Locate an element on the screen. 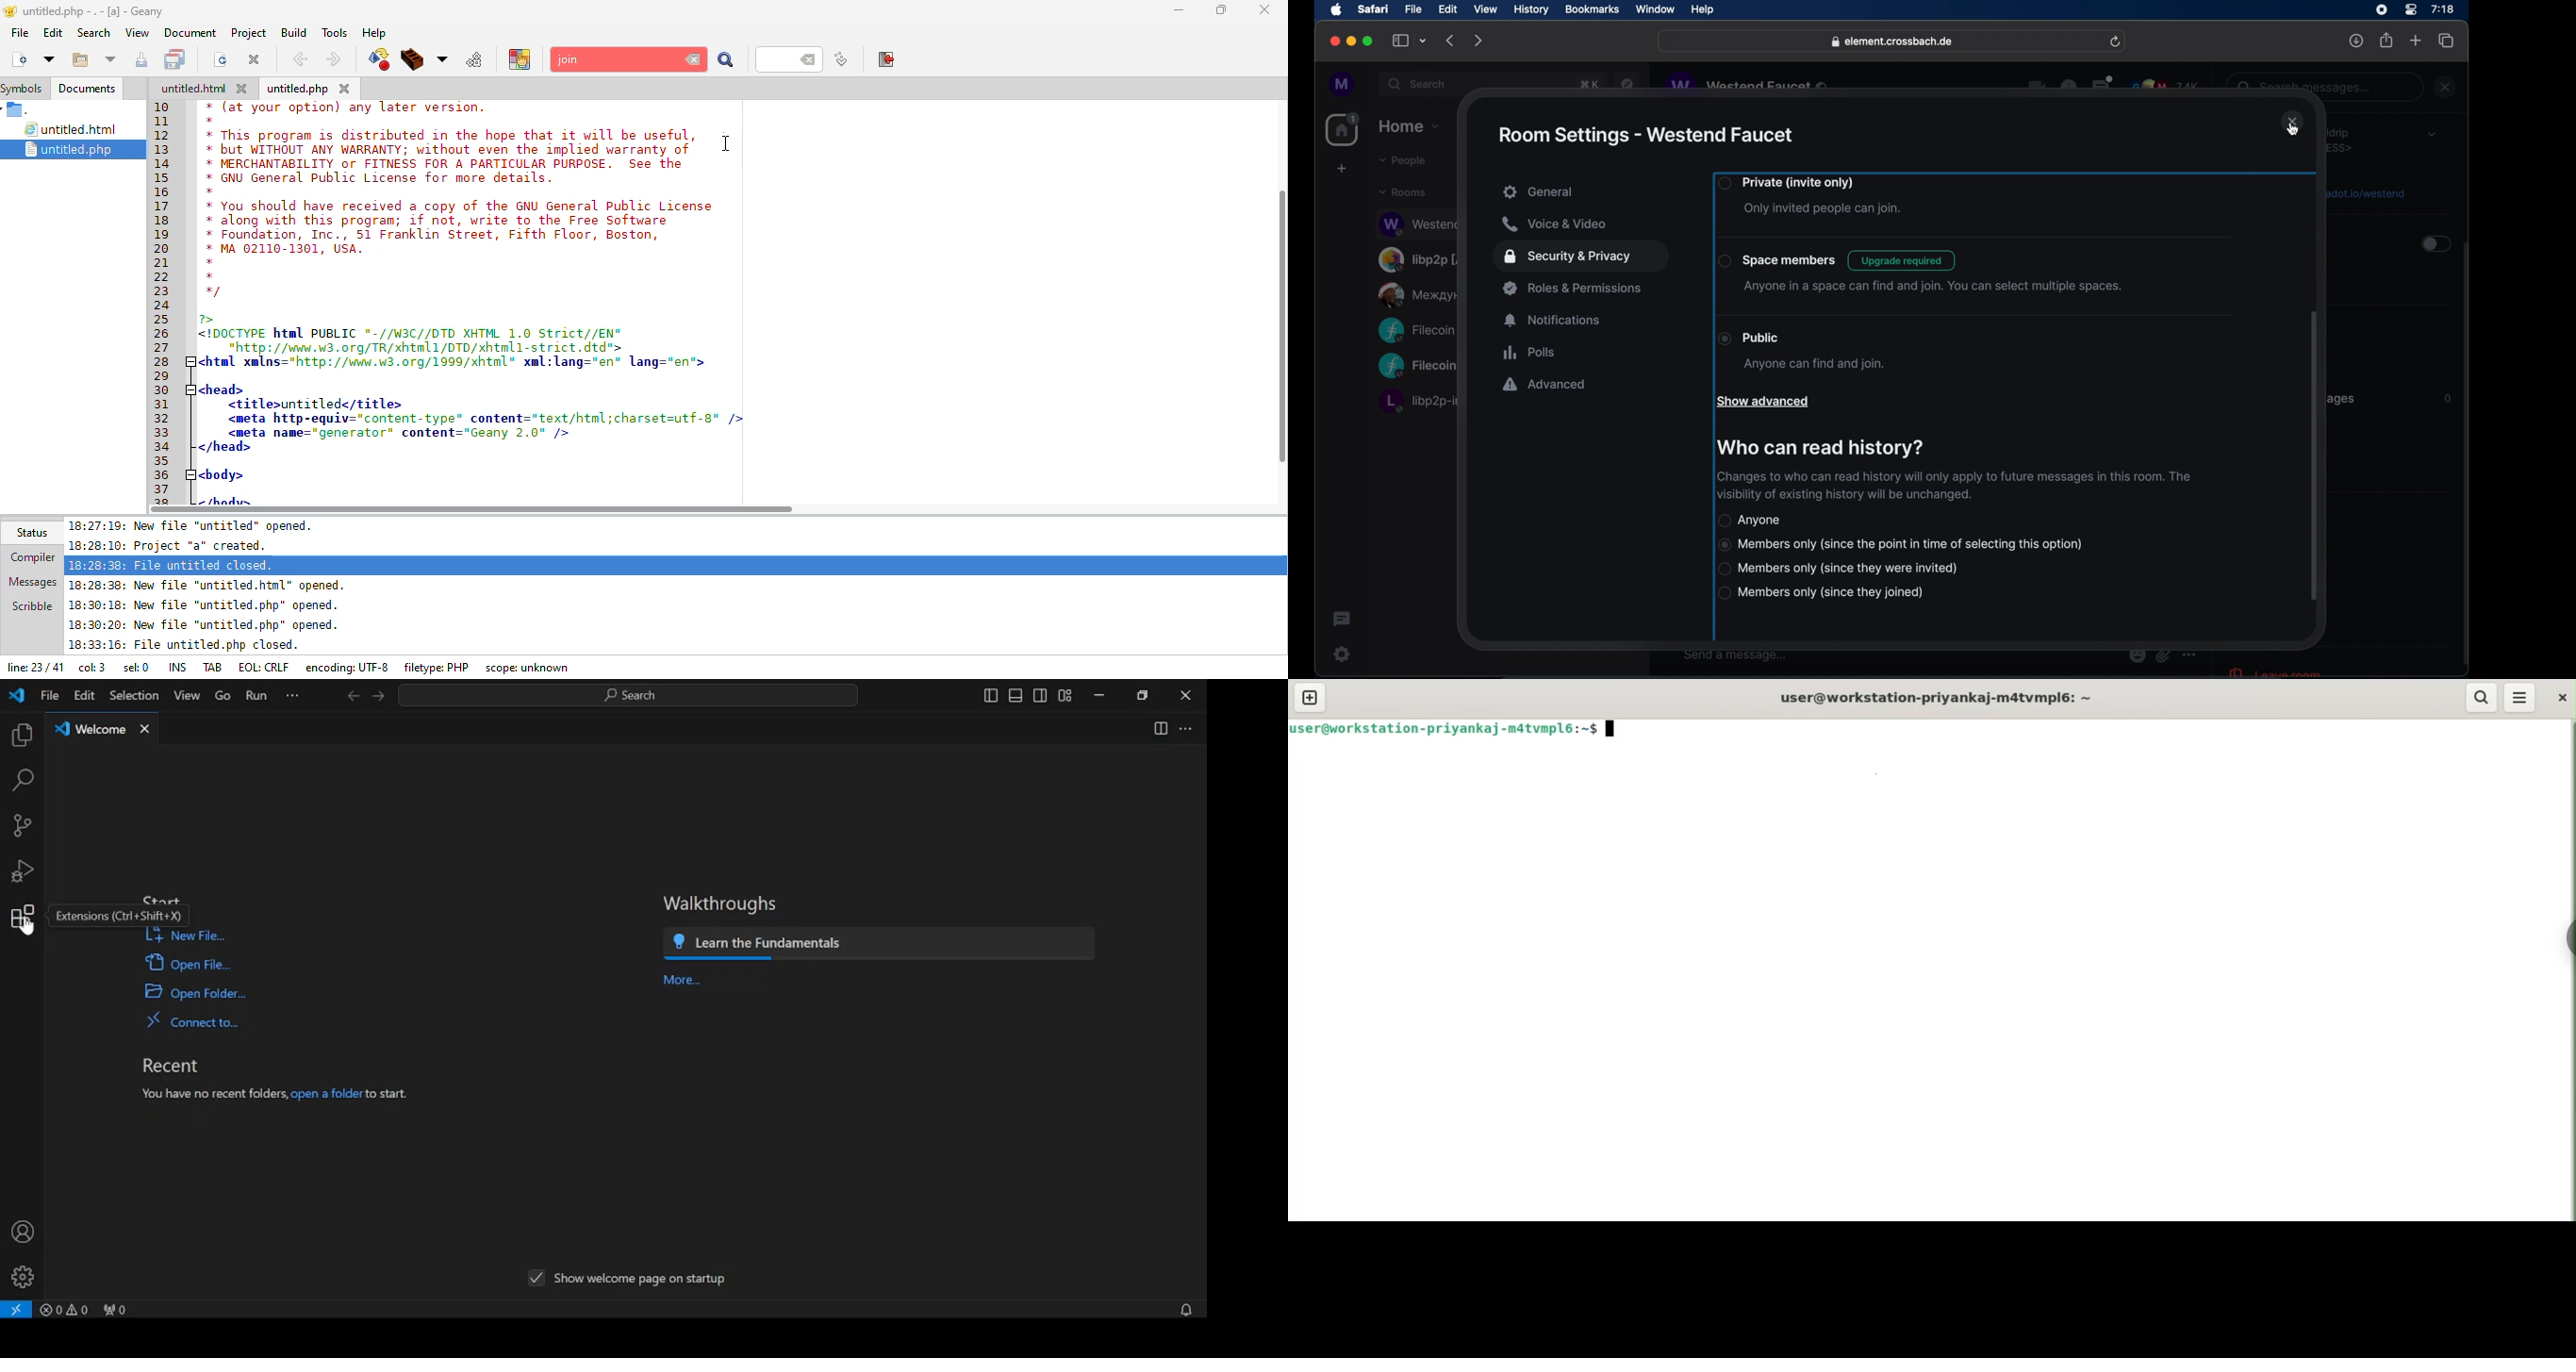  who can read history is located at coordinates (1819, 448).